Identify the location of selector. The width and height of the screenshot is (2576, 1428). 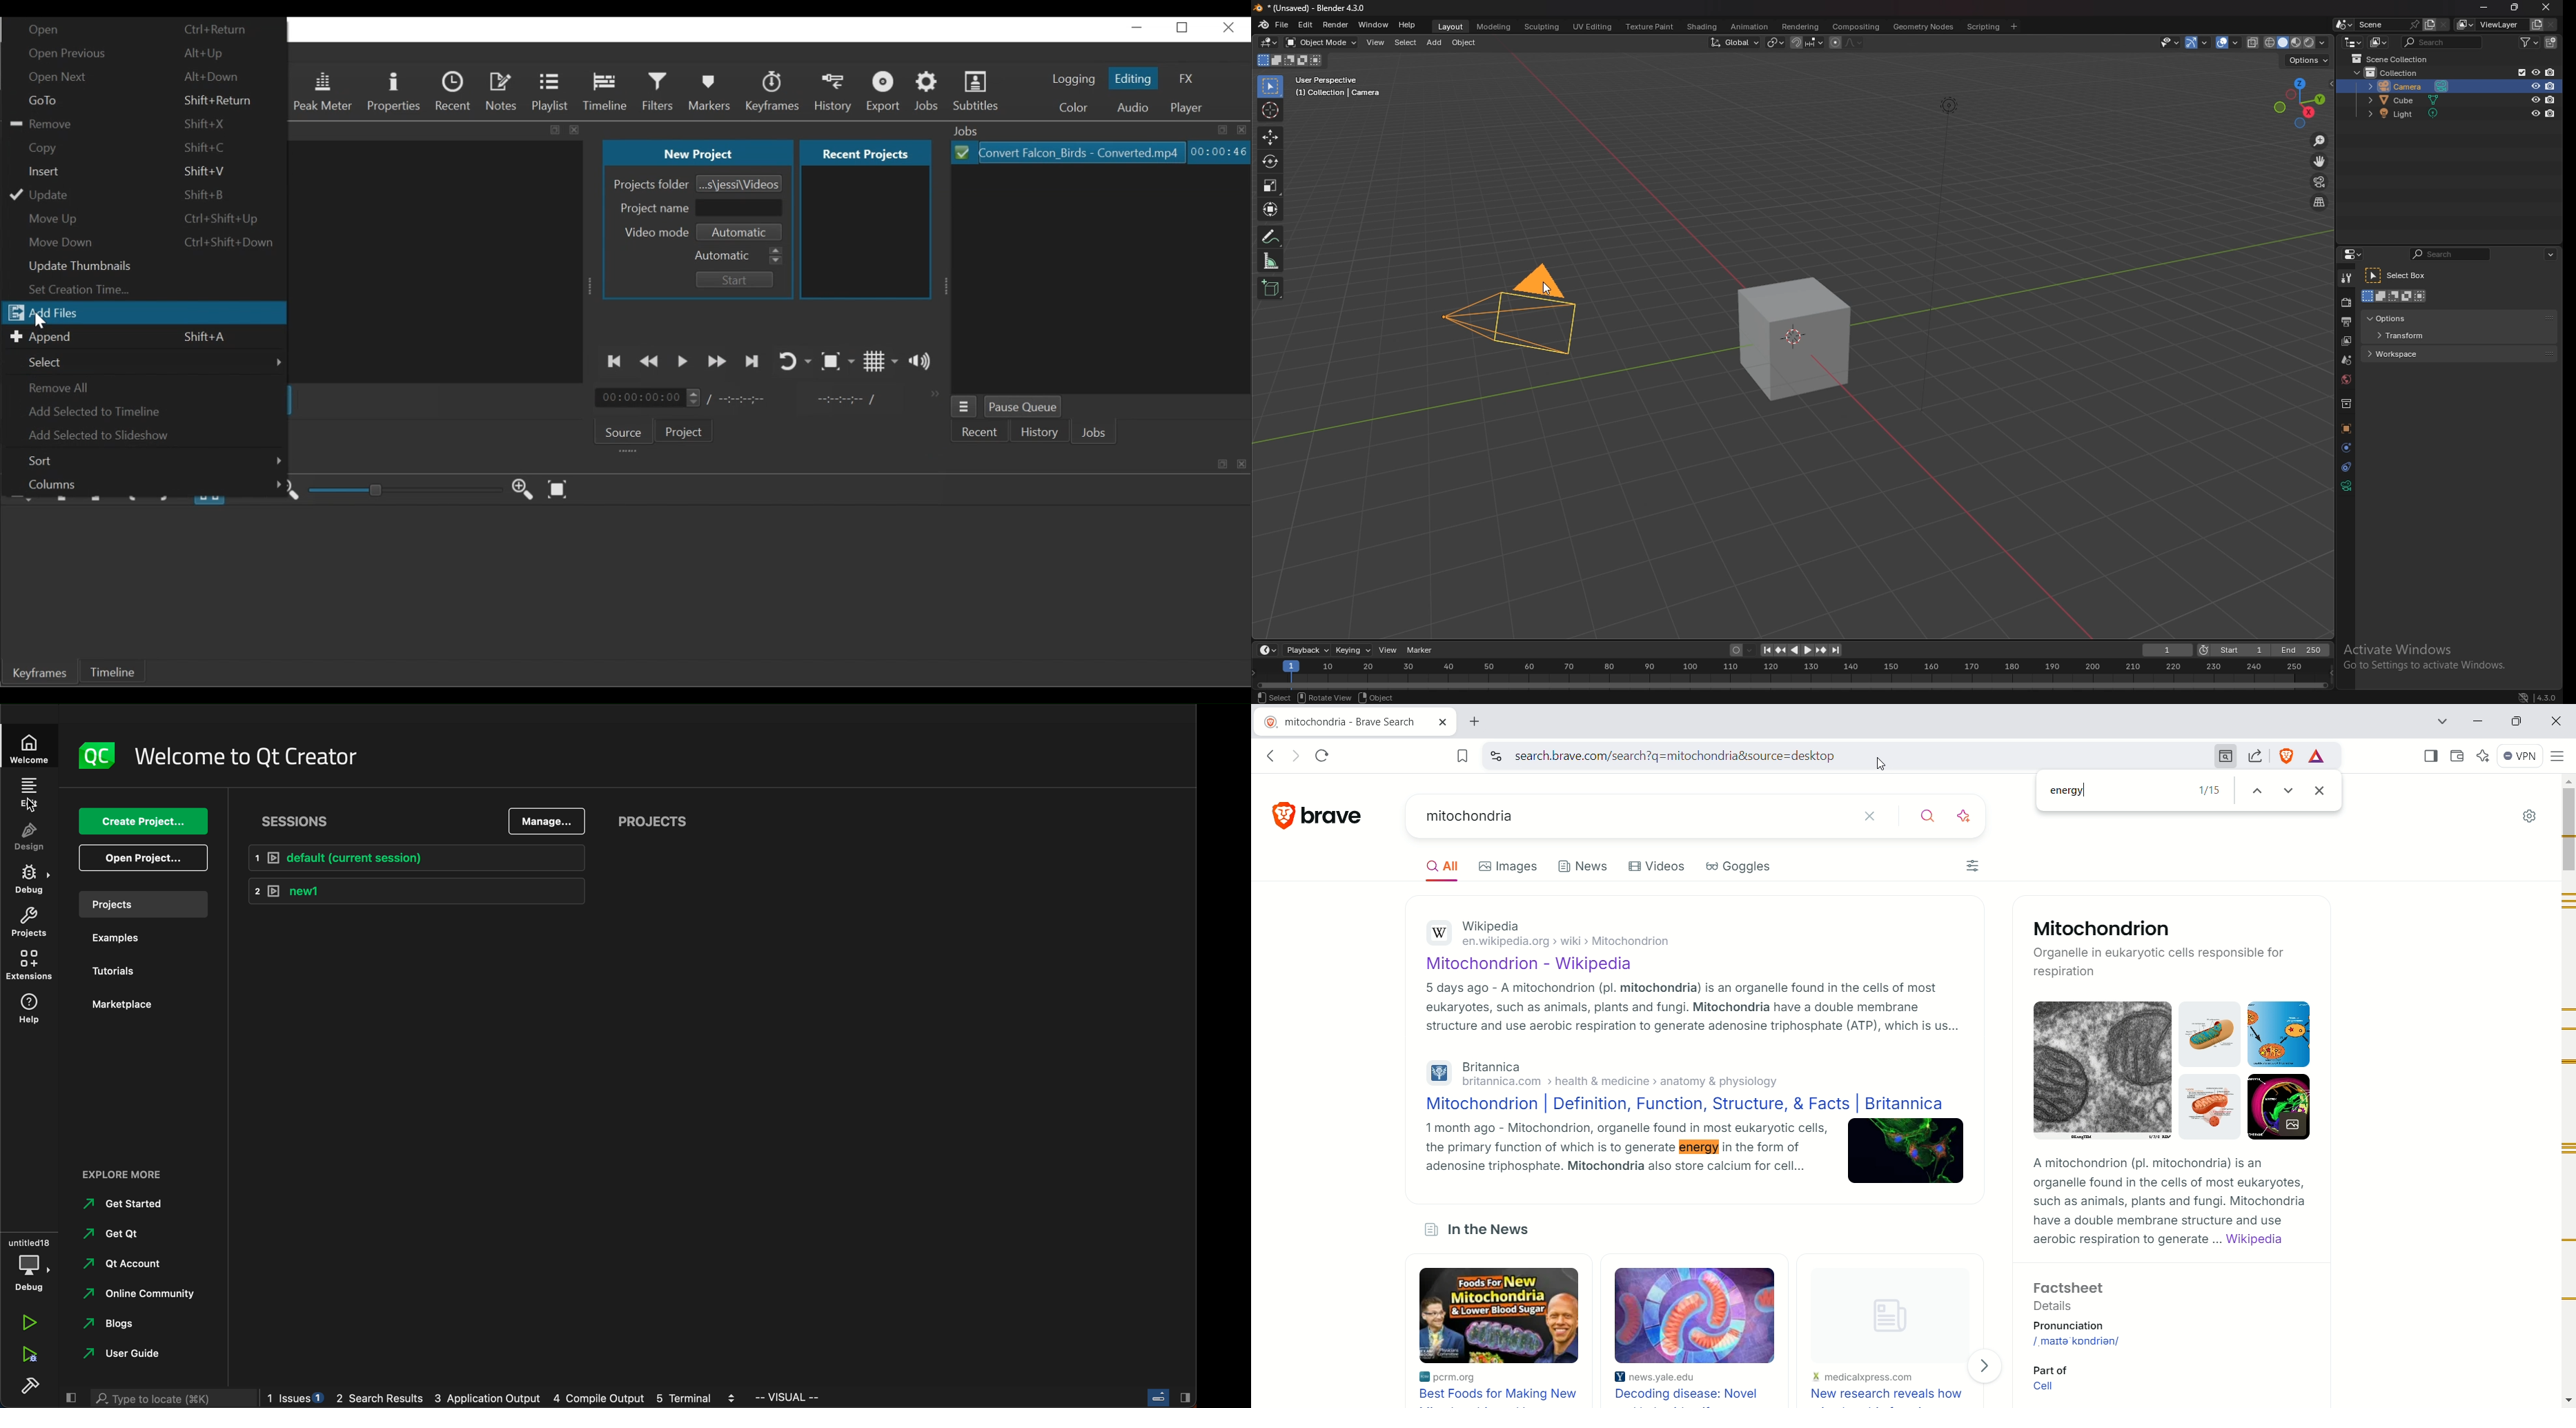
(1270, 87).